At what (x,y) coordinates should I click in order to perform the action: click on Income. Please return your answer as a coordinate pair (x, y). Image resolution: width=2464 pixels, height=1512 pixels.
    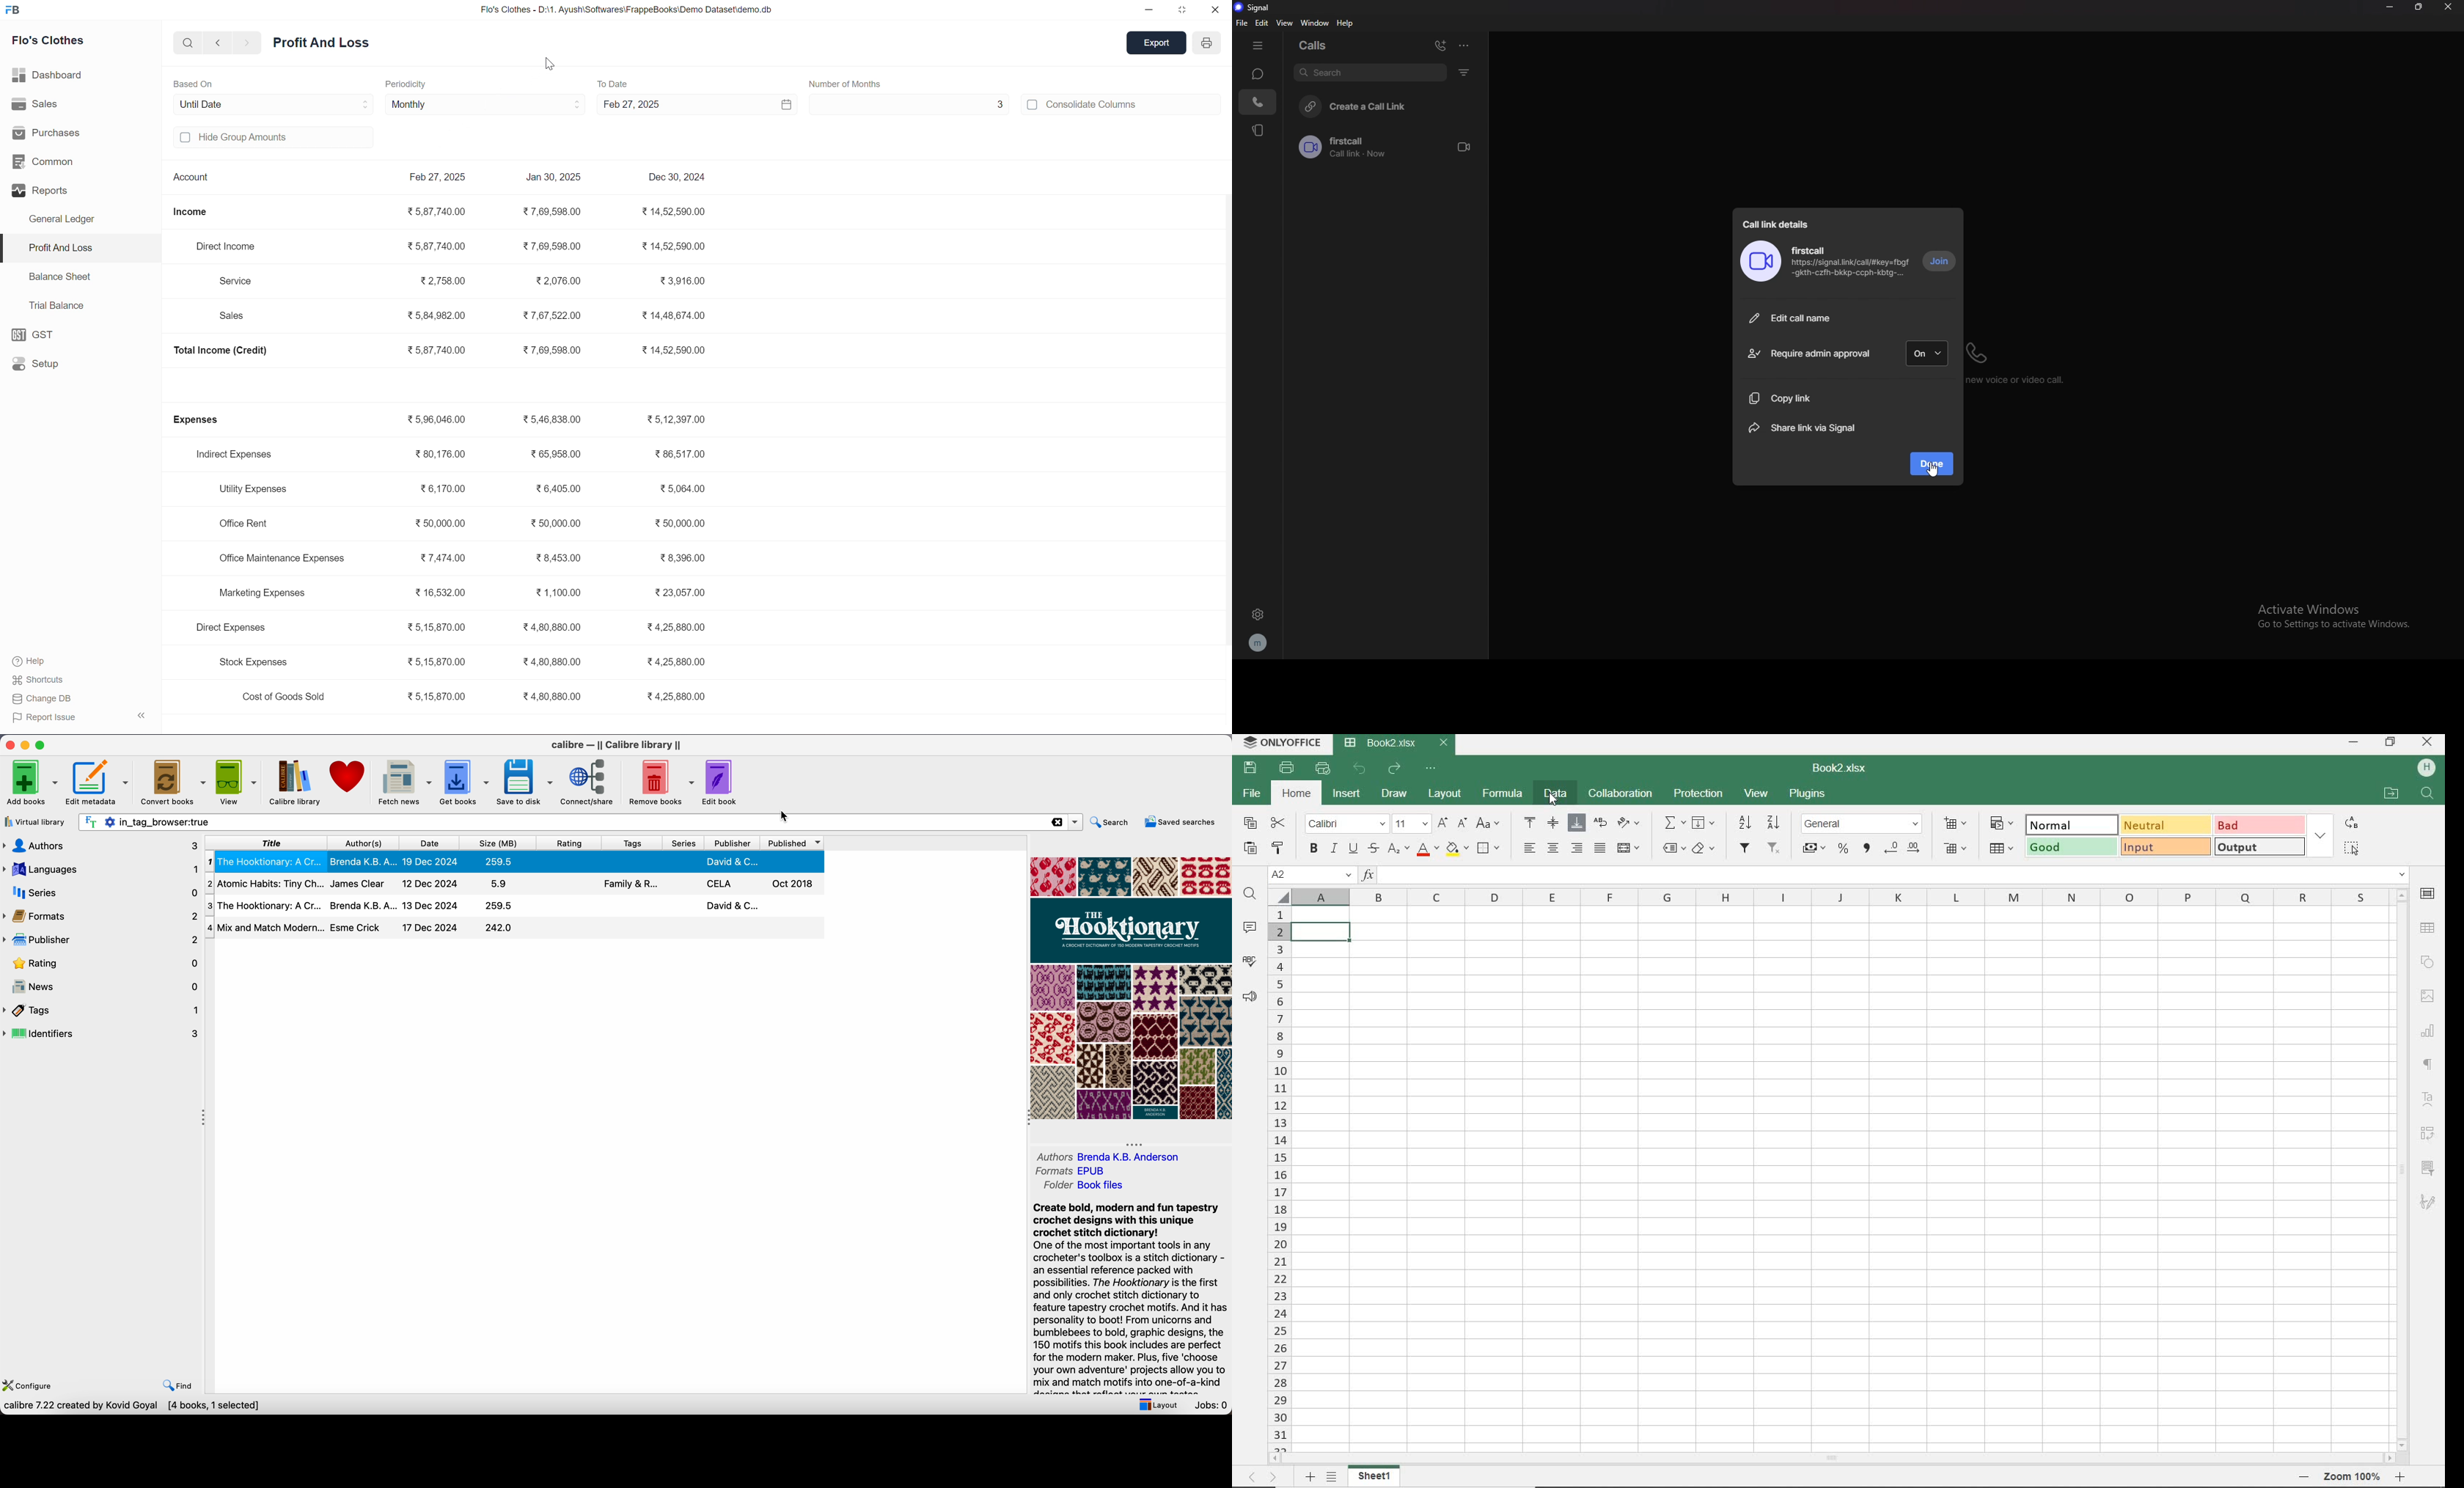
    Looking at the image, I should click on (195, 216).